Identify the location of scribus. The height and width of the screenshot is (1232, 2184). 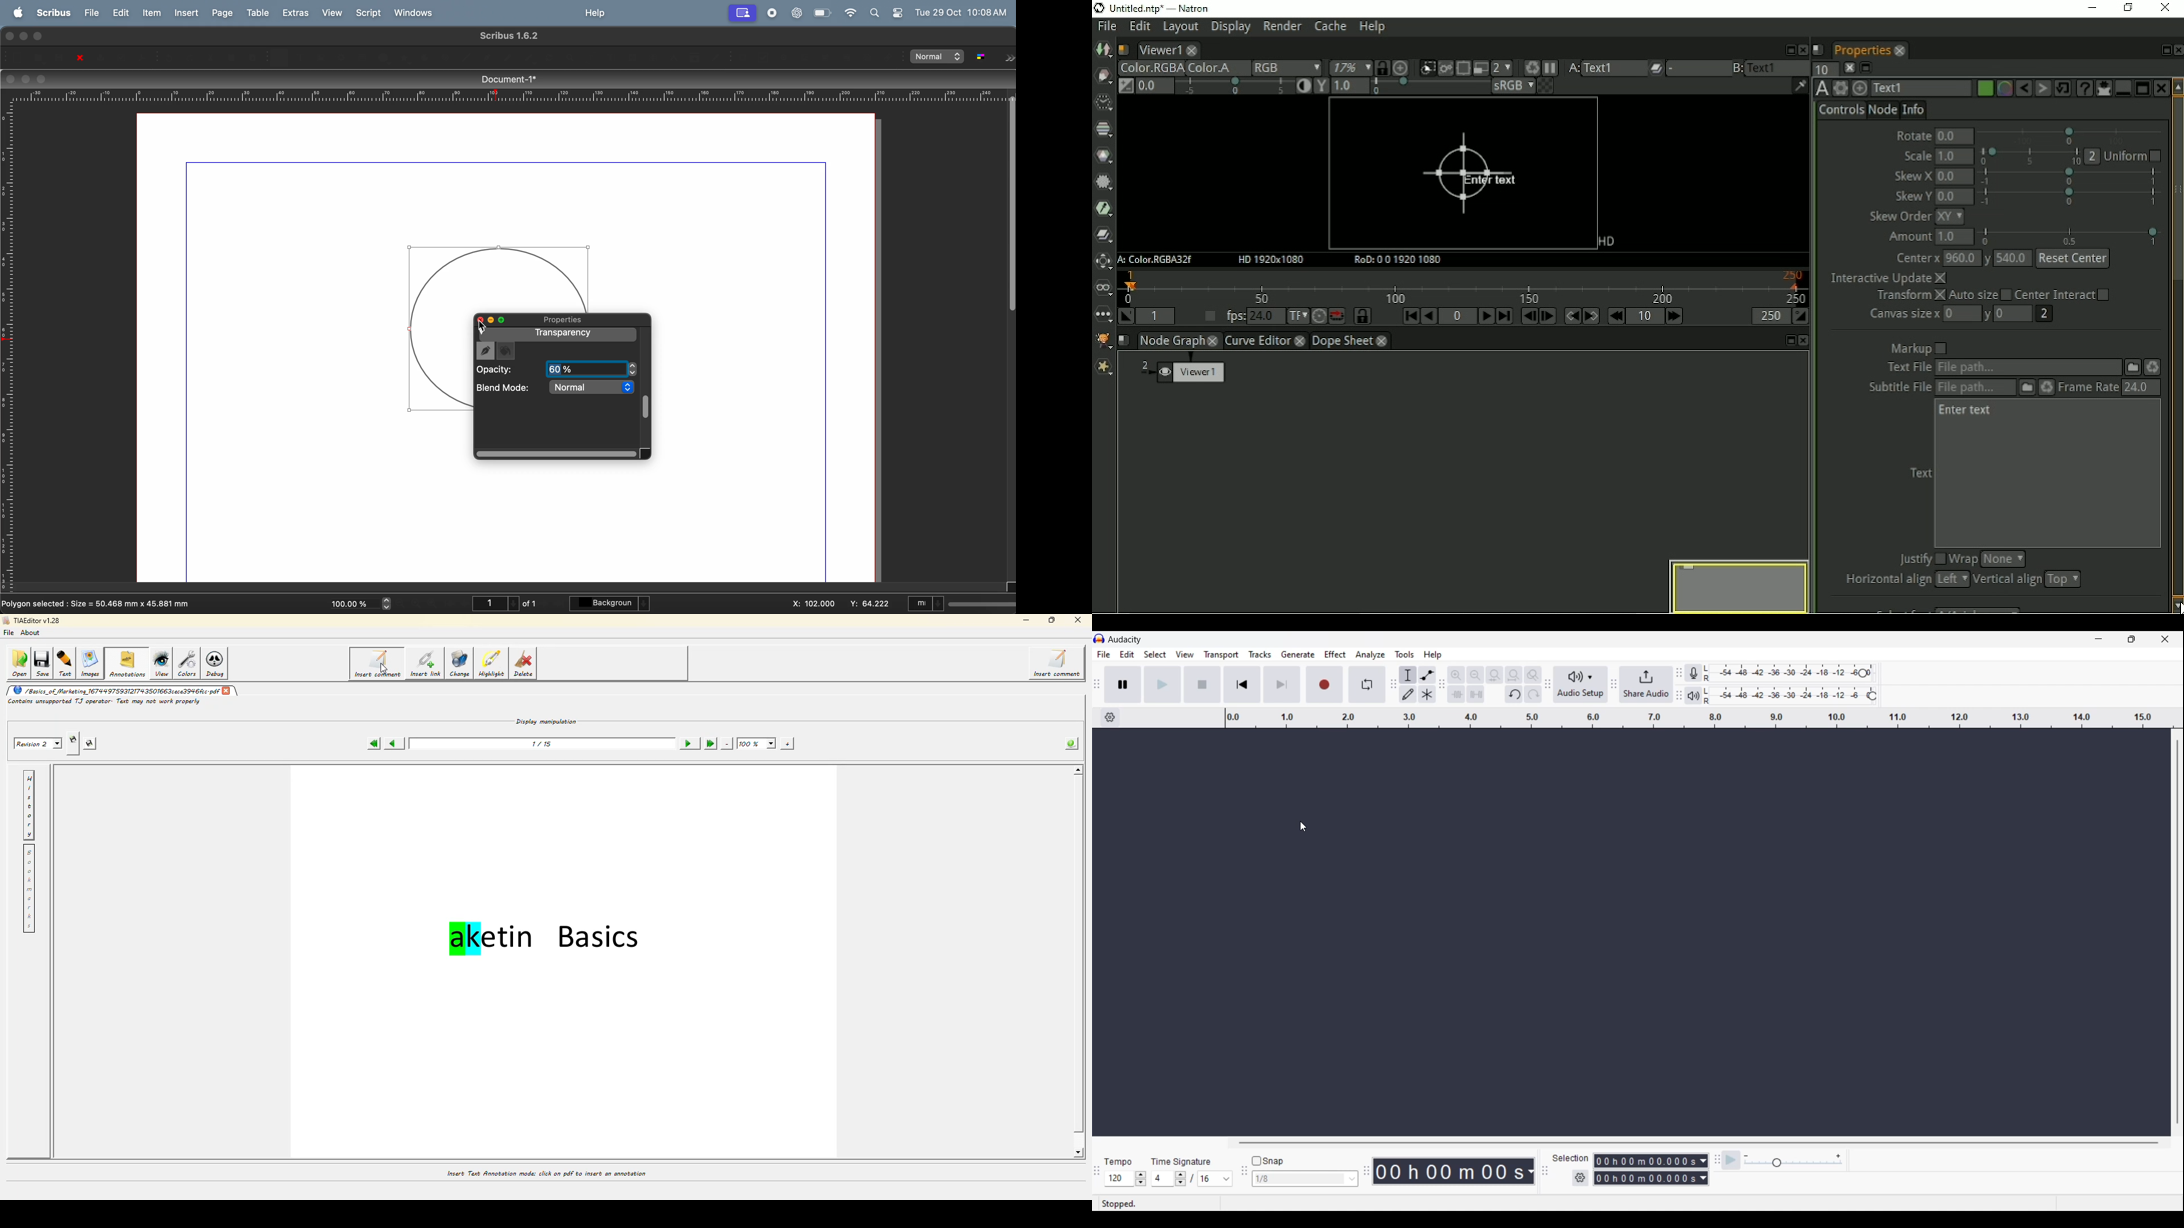
(51, 12).